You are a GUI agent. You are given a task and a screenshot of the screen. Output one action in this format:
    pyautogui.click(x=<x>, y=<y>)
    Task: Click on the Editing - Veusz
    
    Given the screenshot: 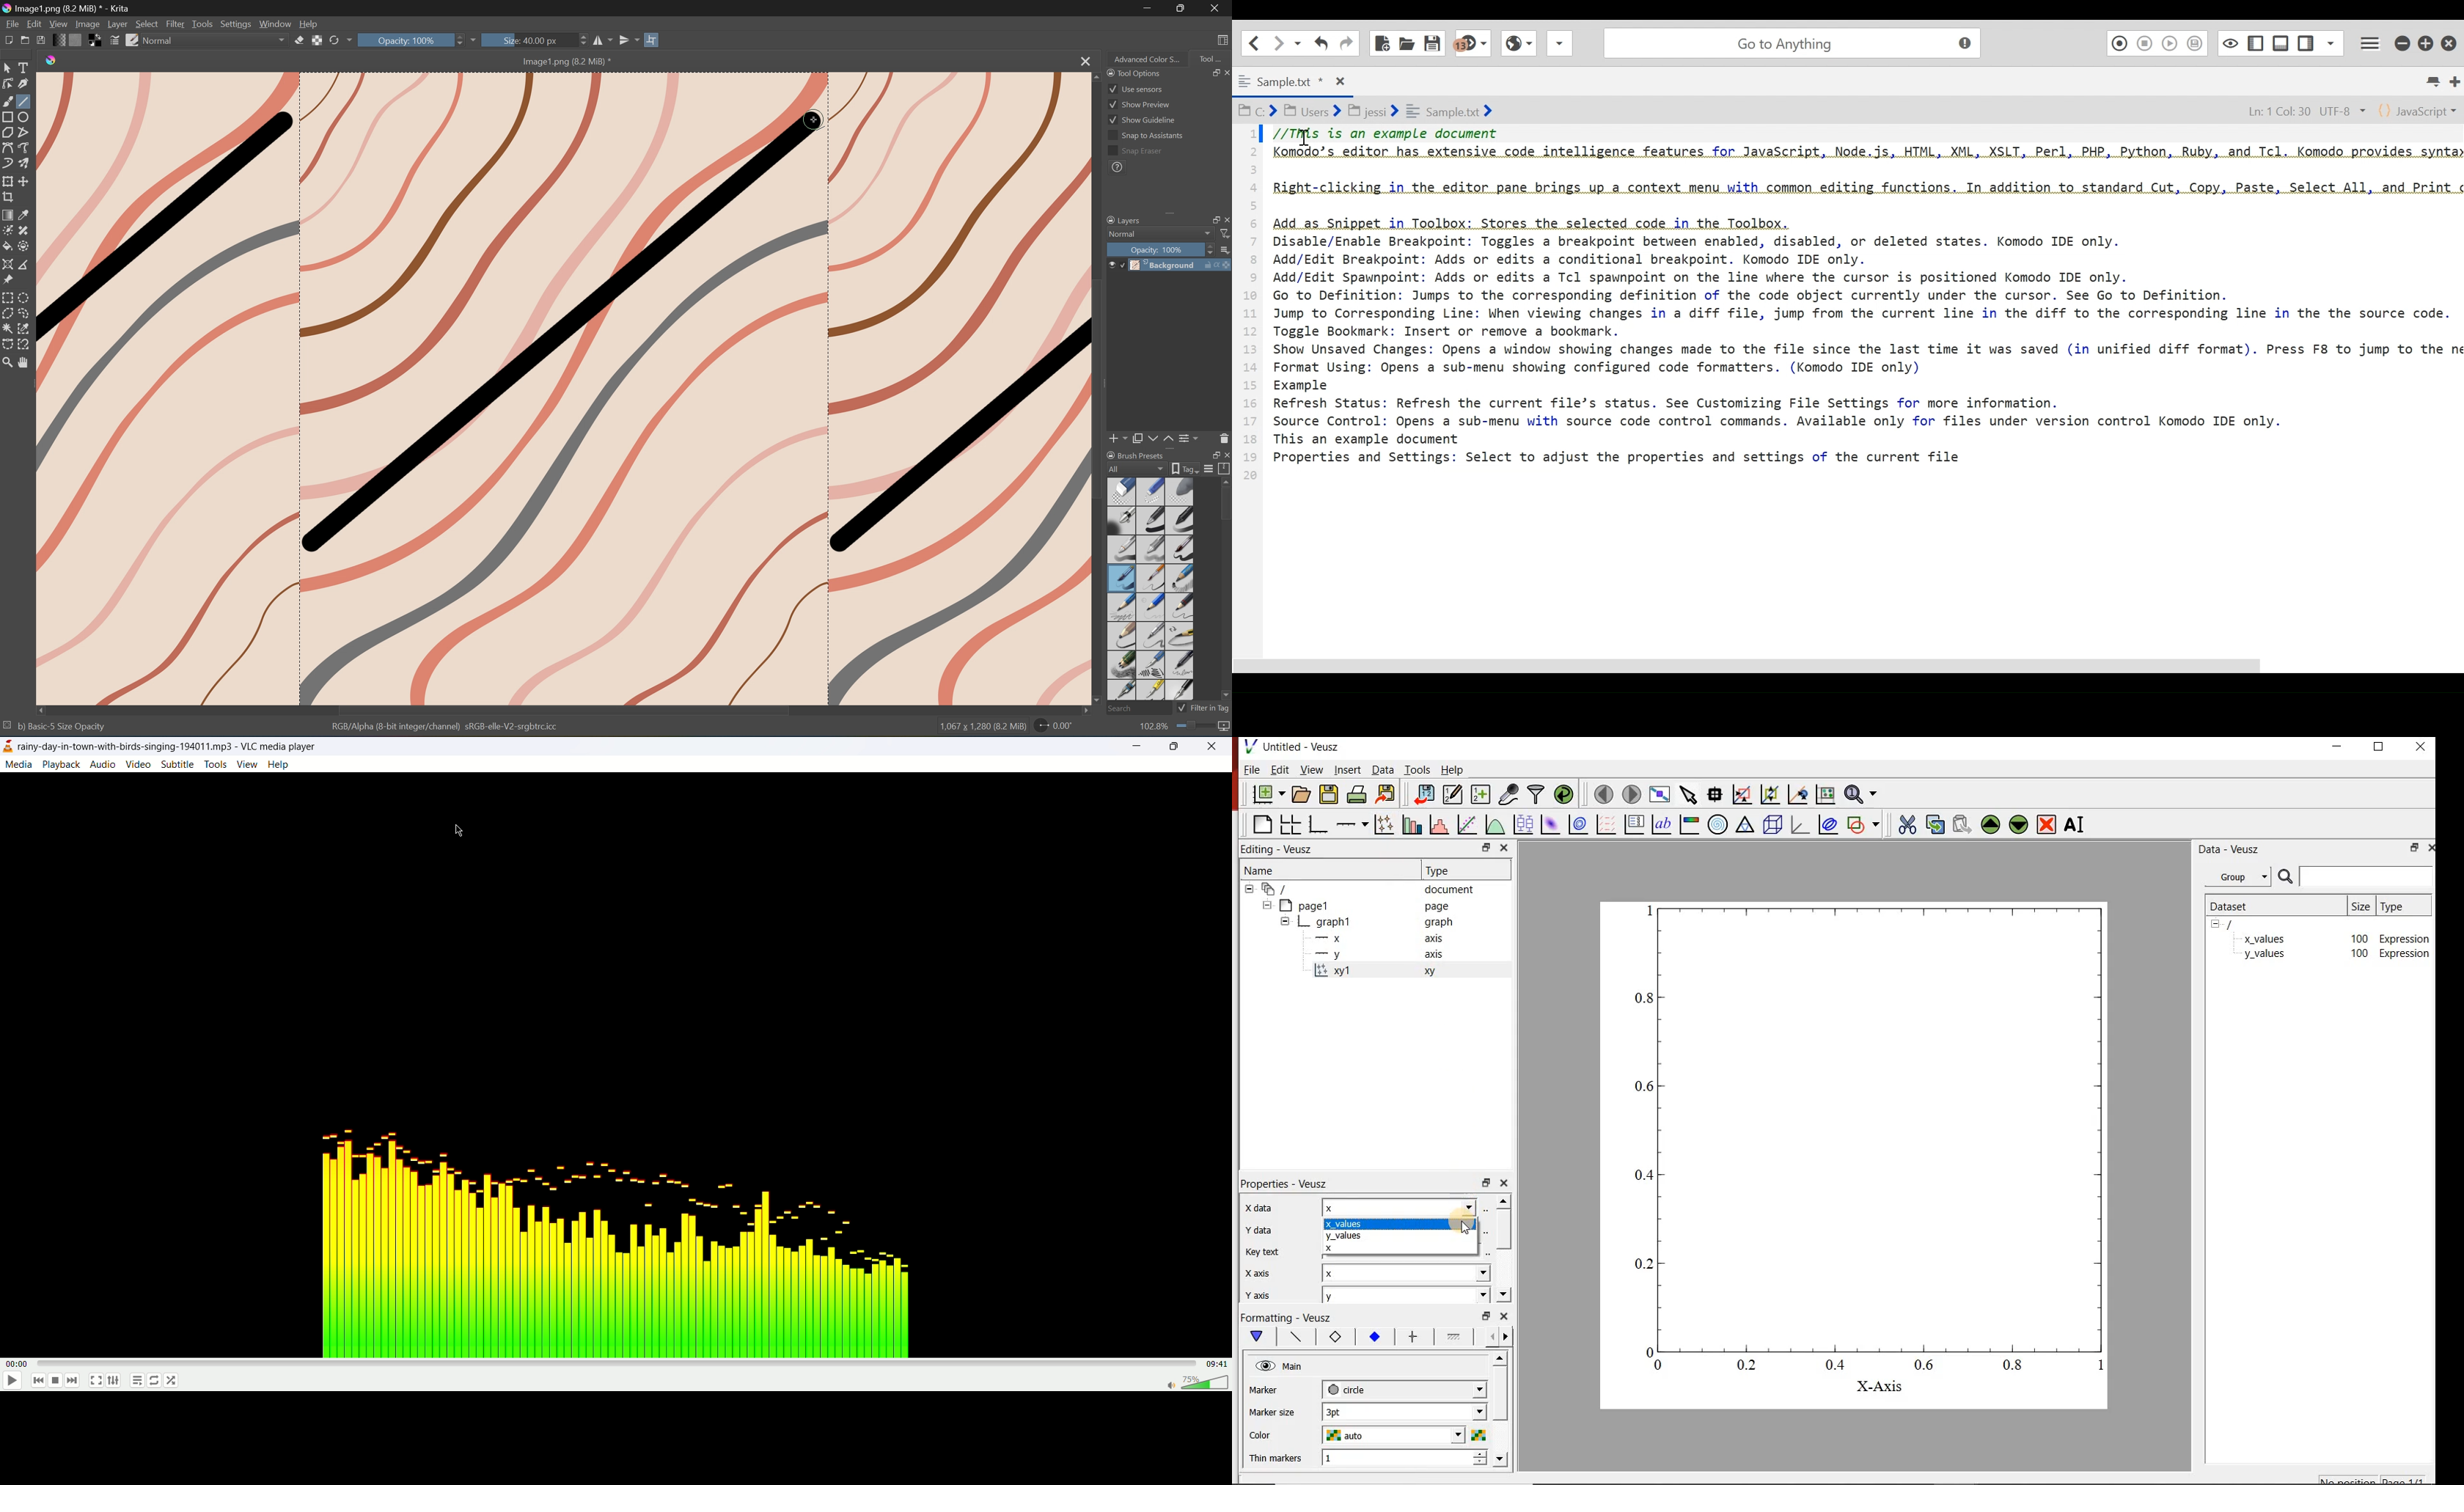 What is the action you would take?
    pyautogui.click(x=1278, y=849)
    